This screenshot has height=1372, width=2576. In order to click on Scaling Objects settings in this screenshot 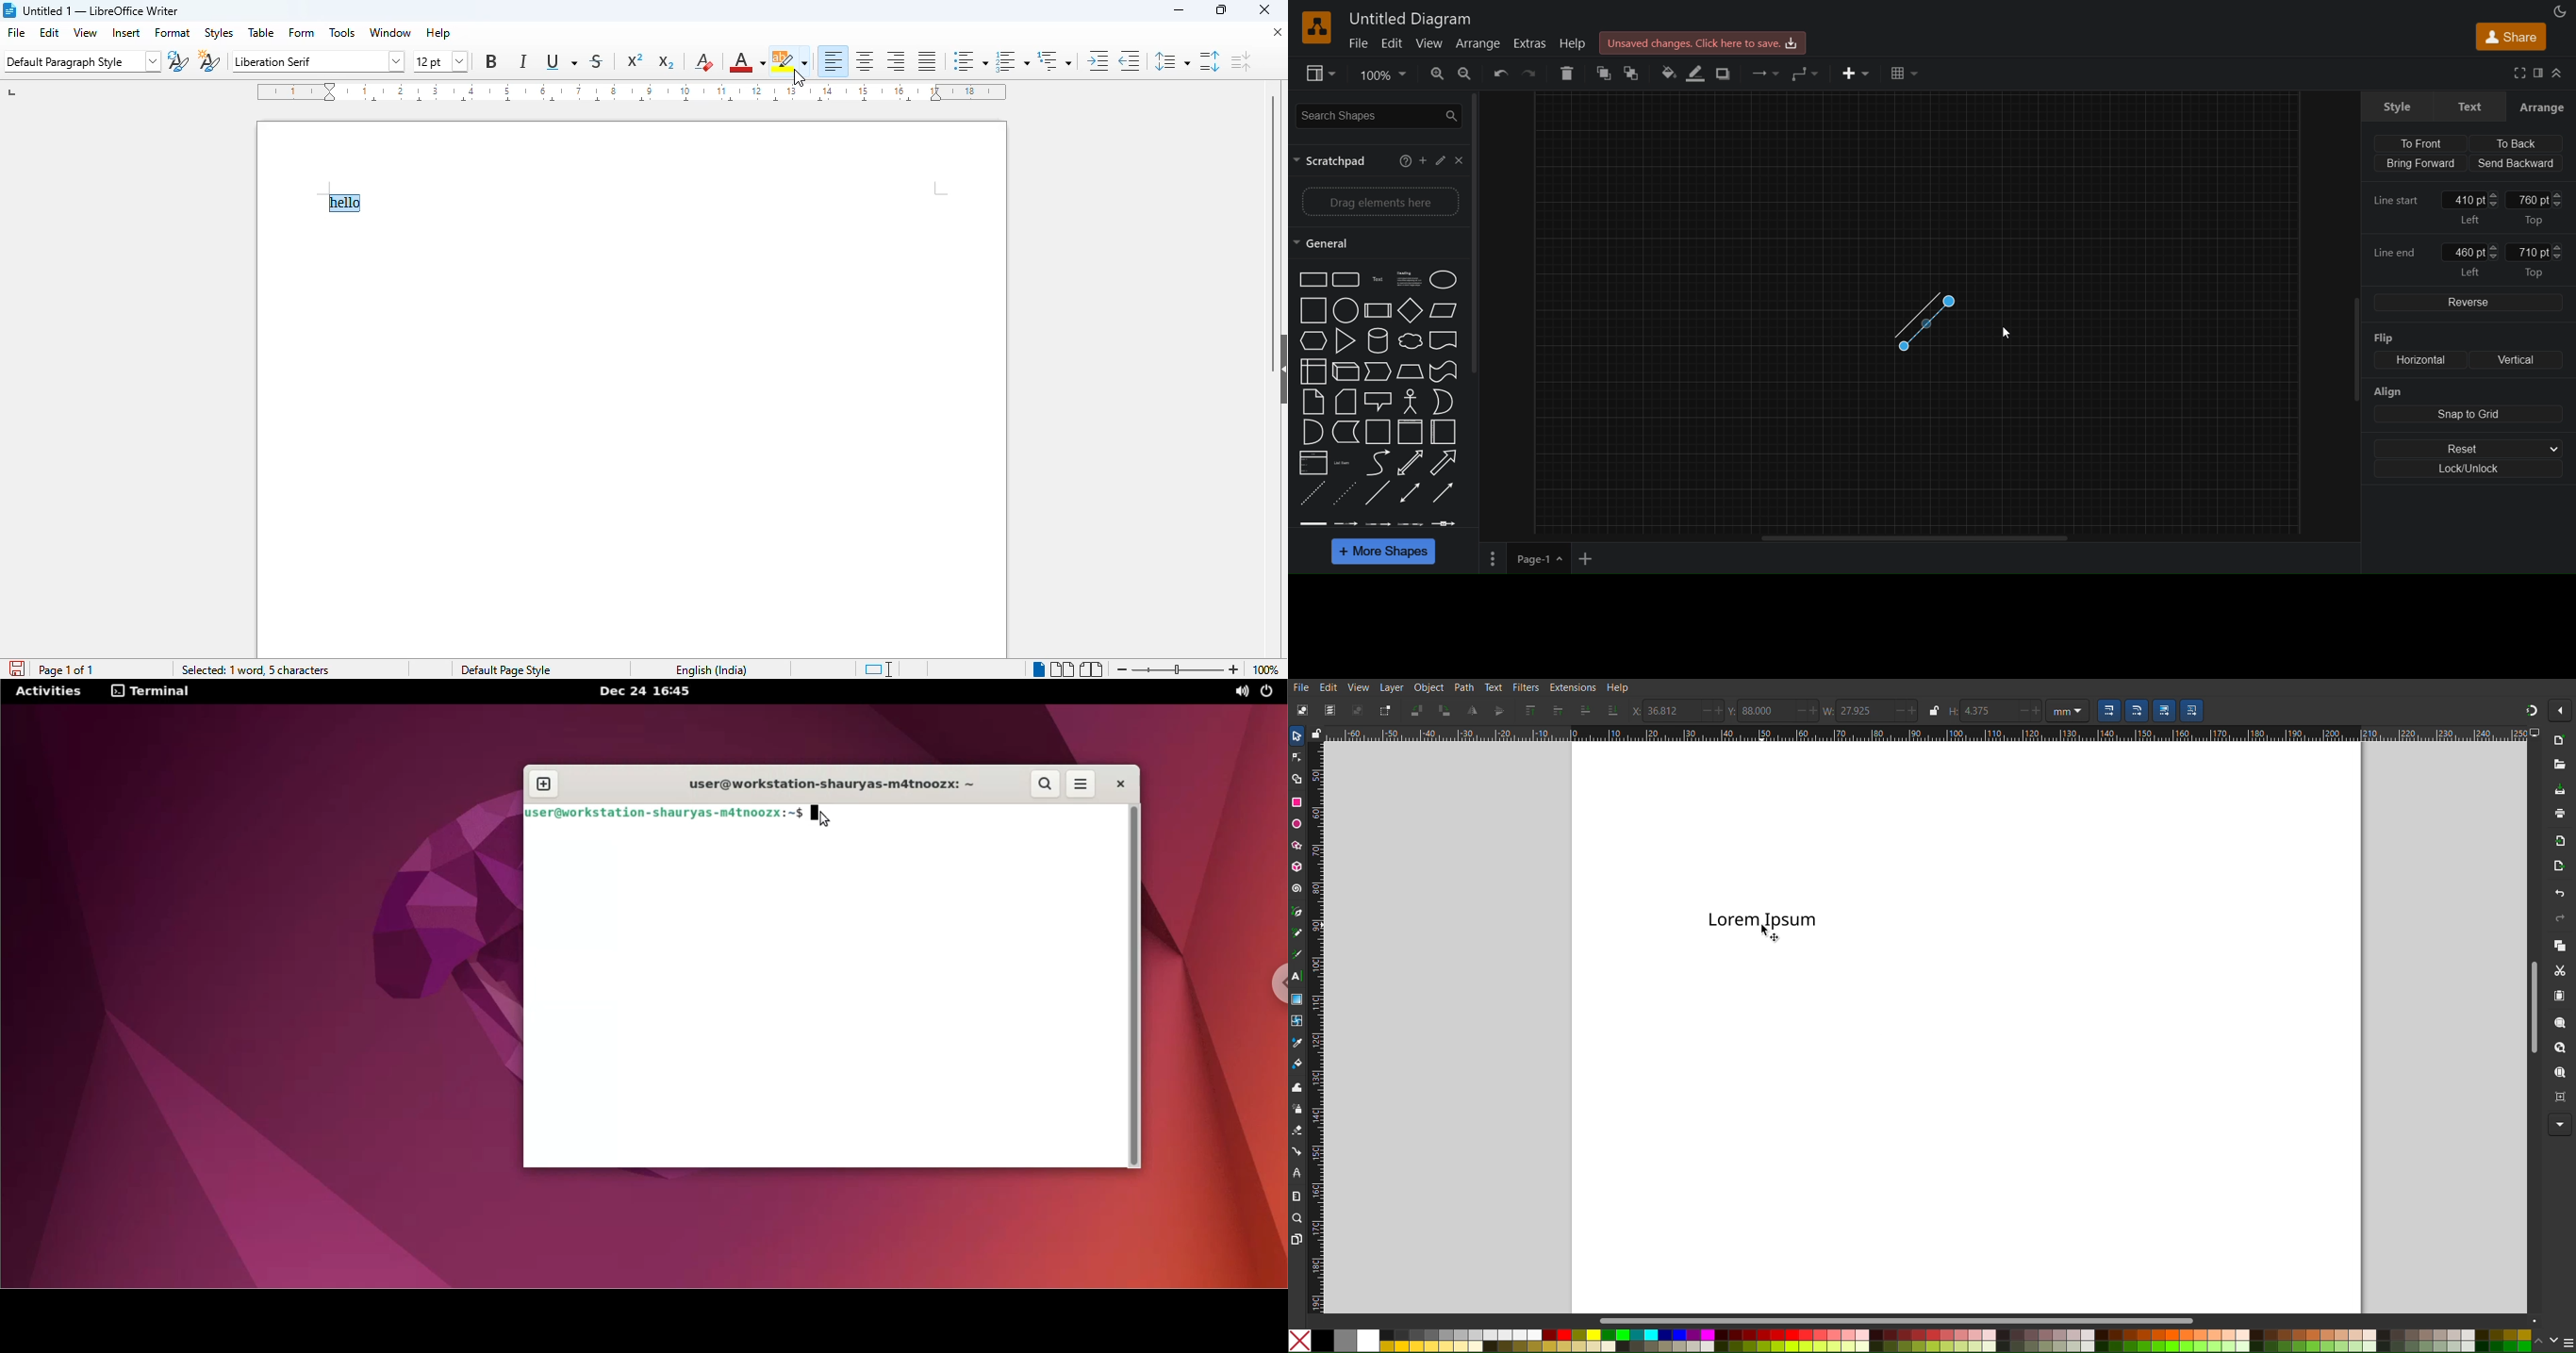, I will do `click(2164, 710)`.